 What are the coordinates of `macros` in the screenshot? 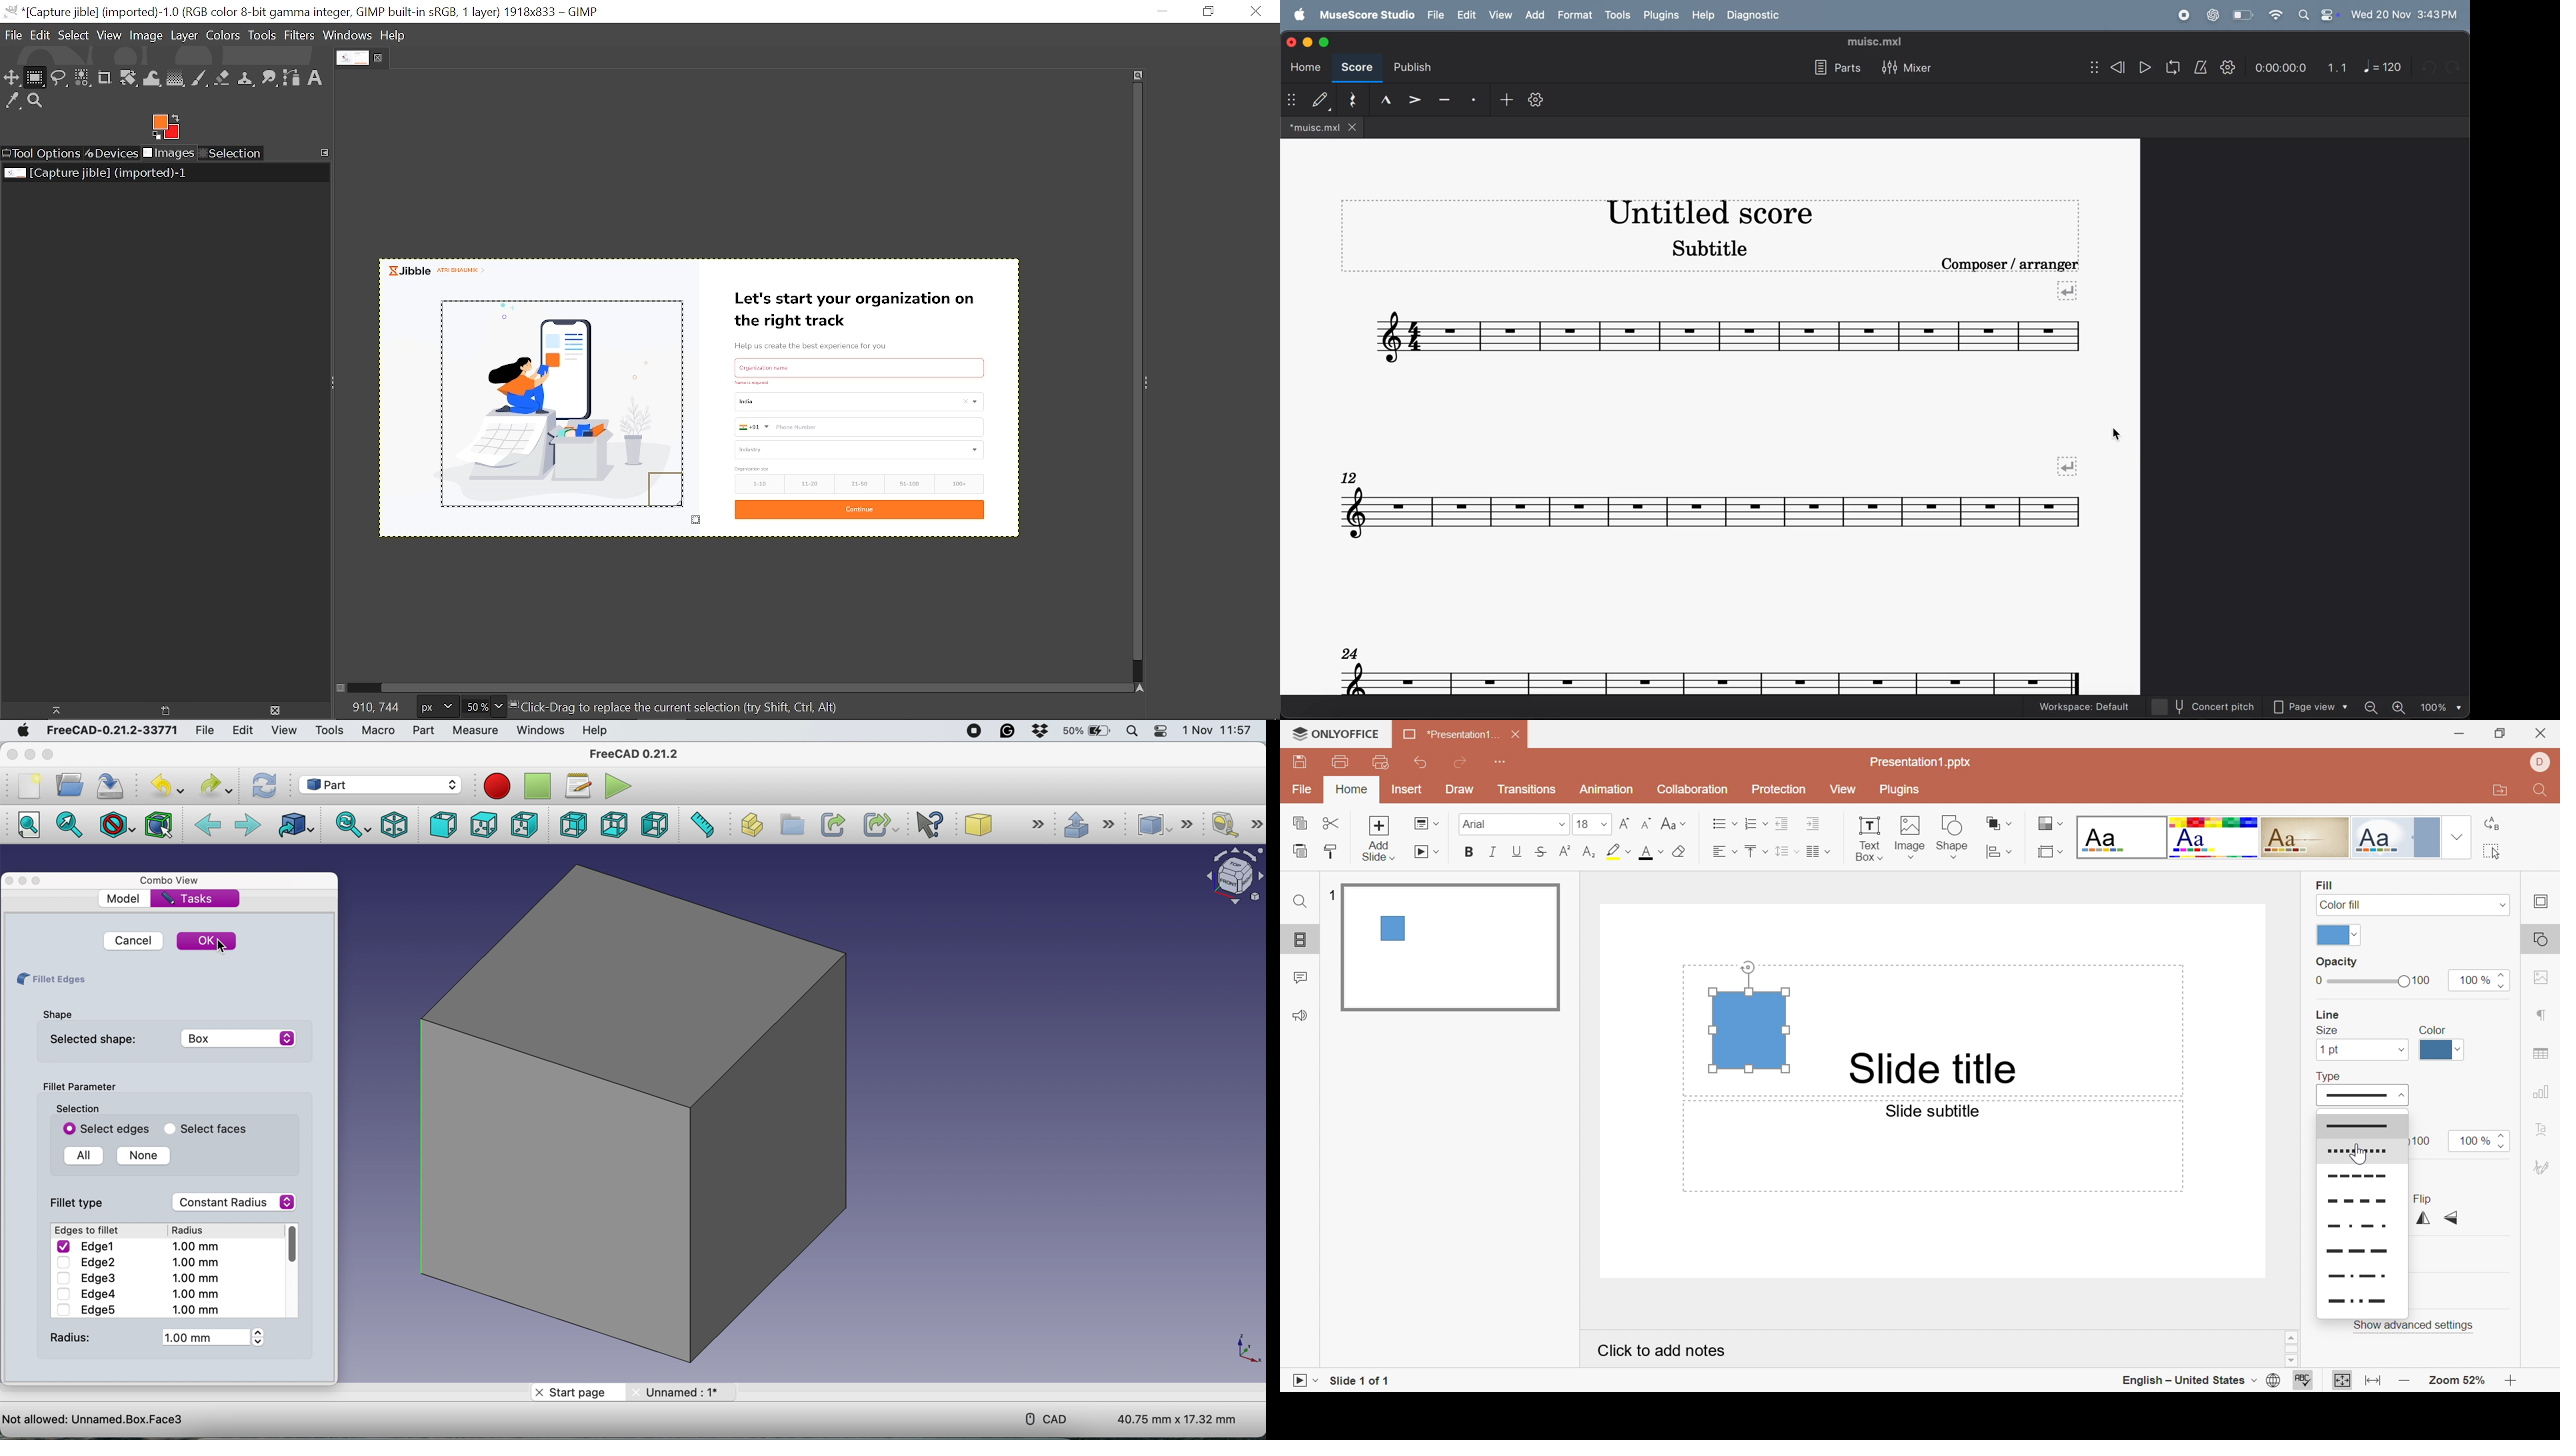 It's located at (577, 787).